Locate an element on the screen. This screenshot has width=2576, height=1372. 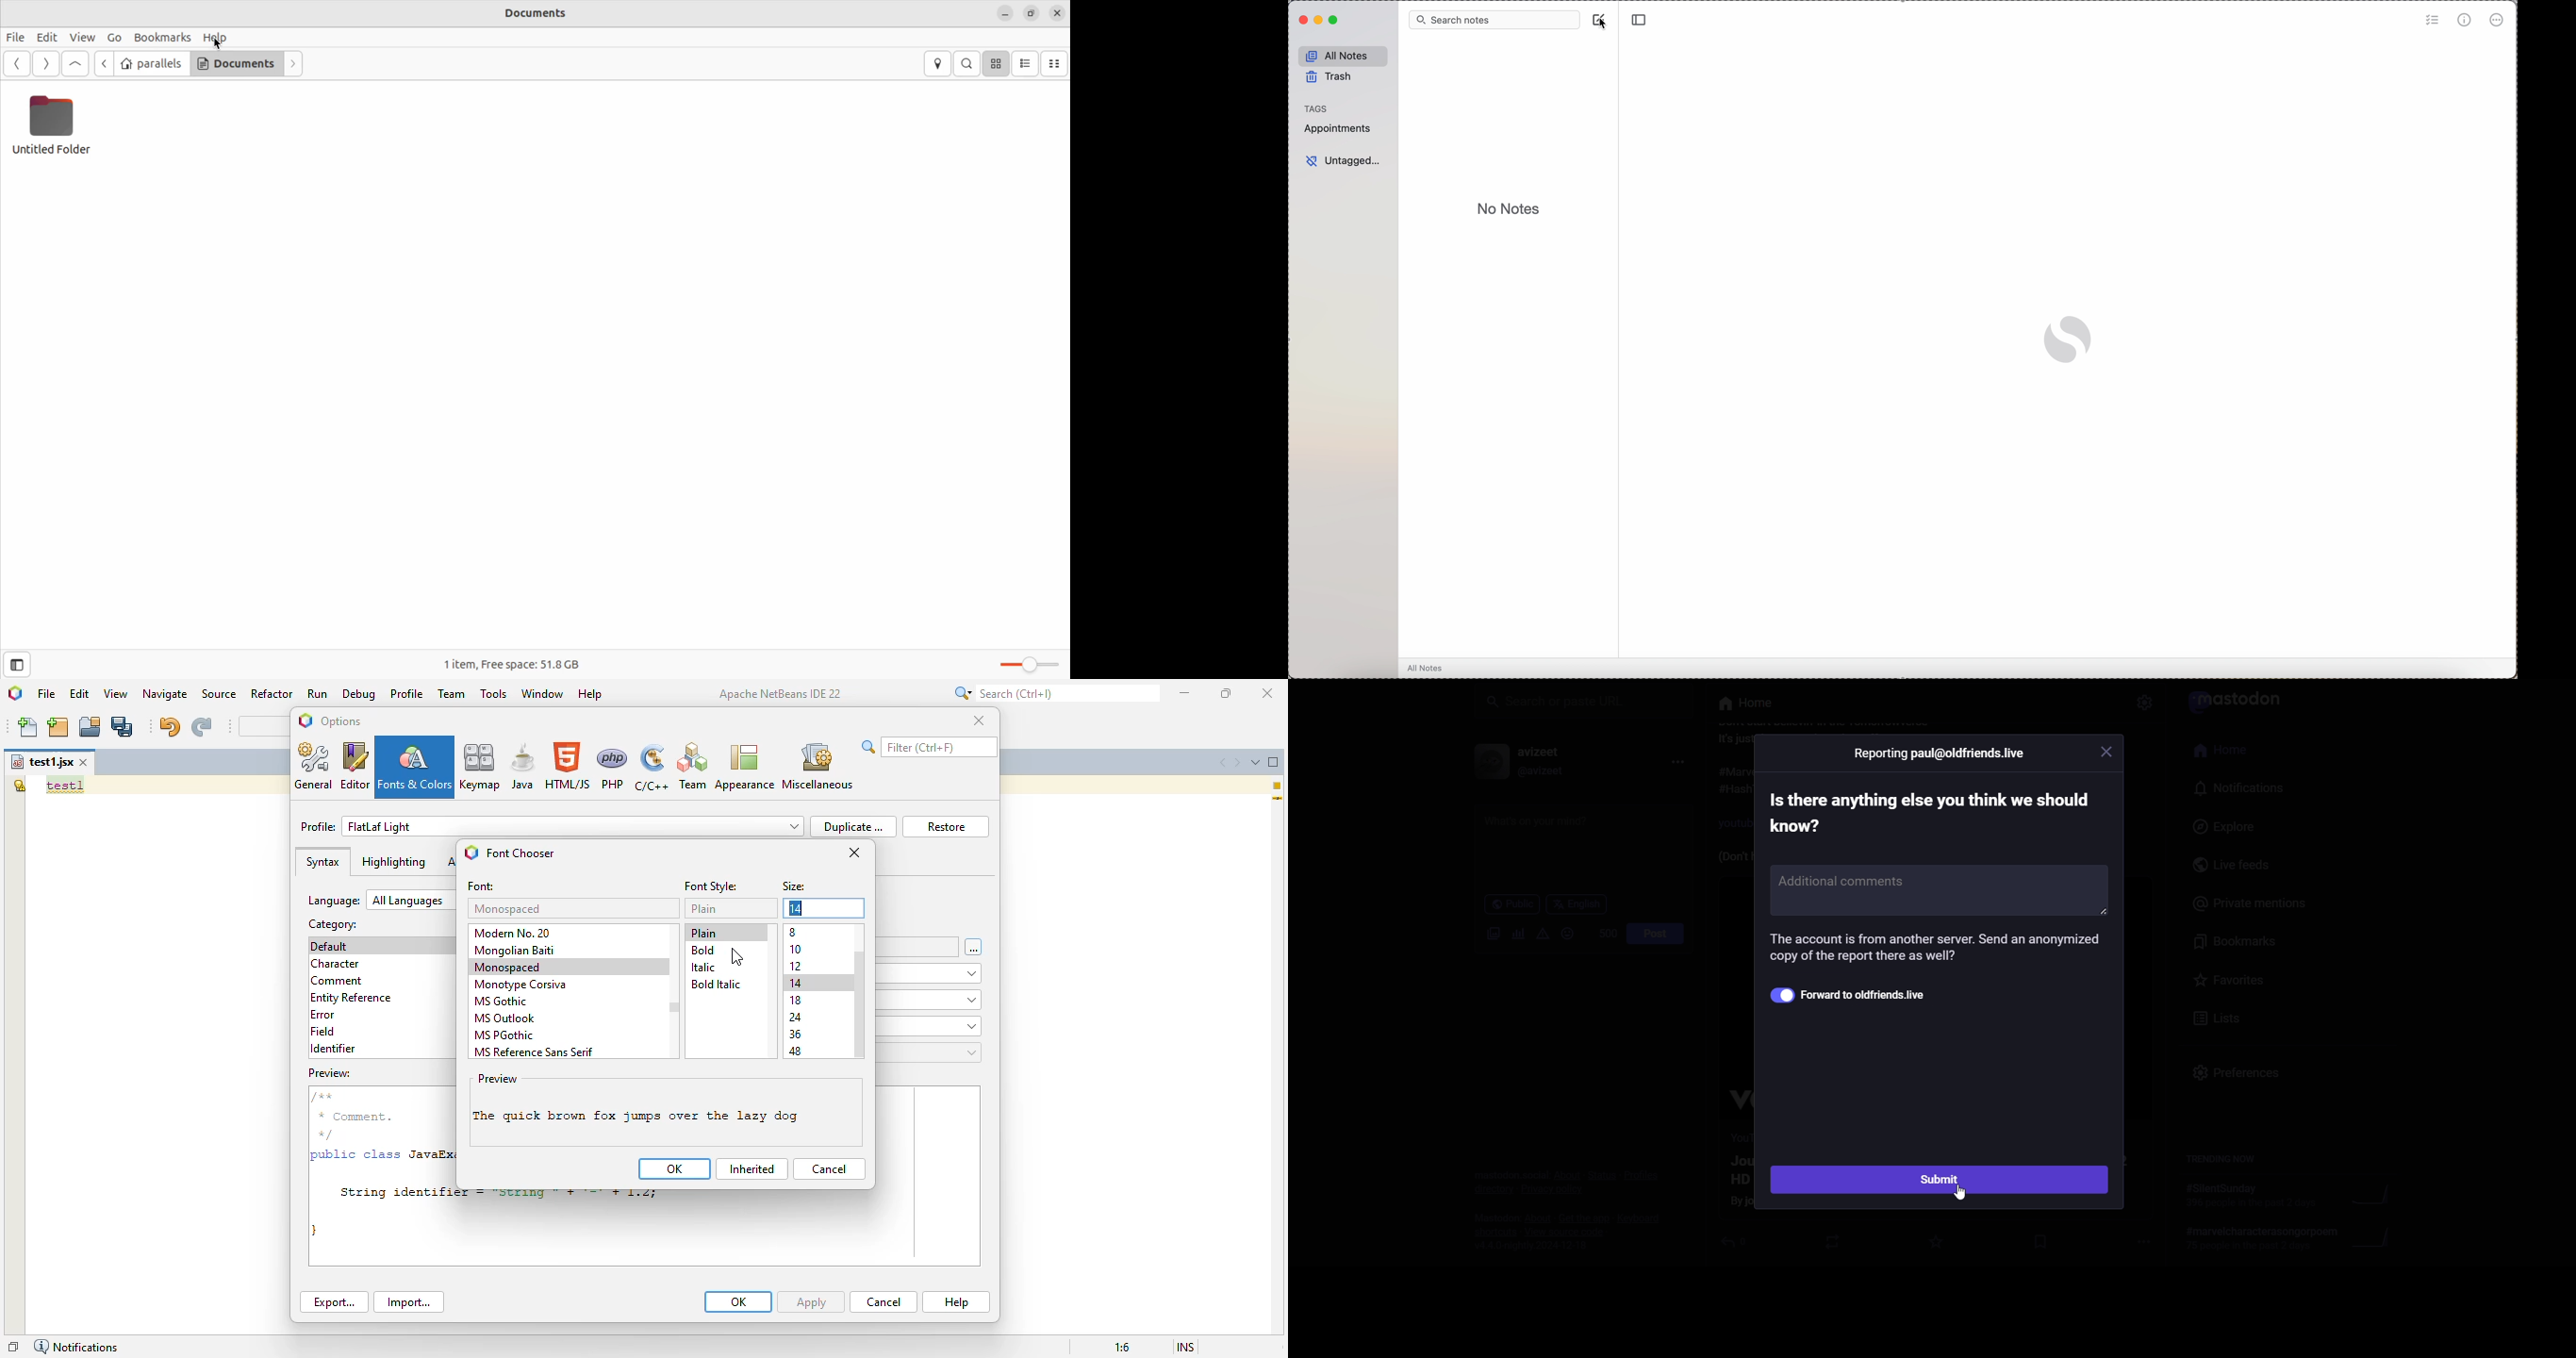
it violates server rule is located at coordinates (2240, 697).